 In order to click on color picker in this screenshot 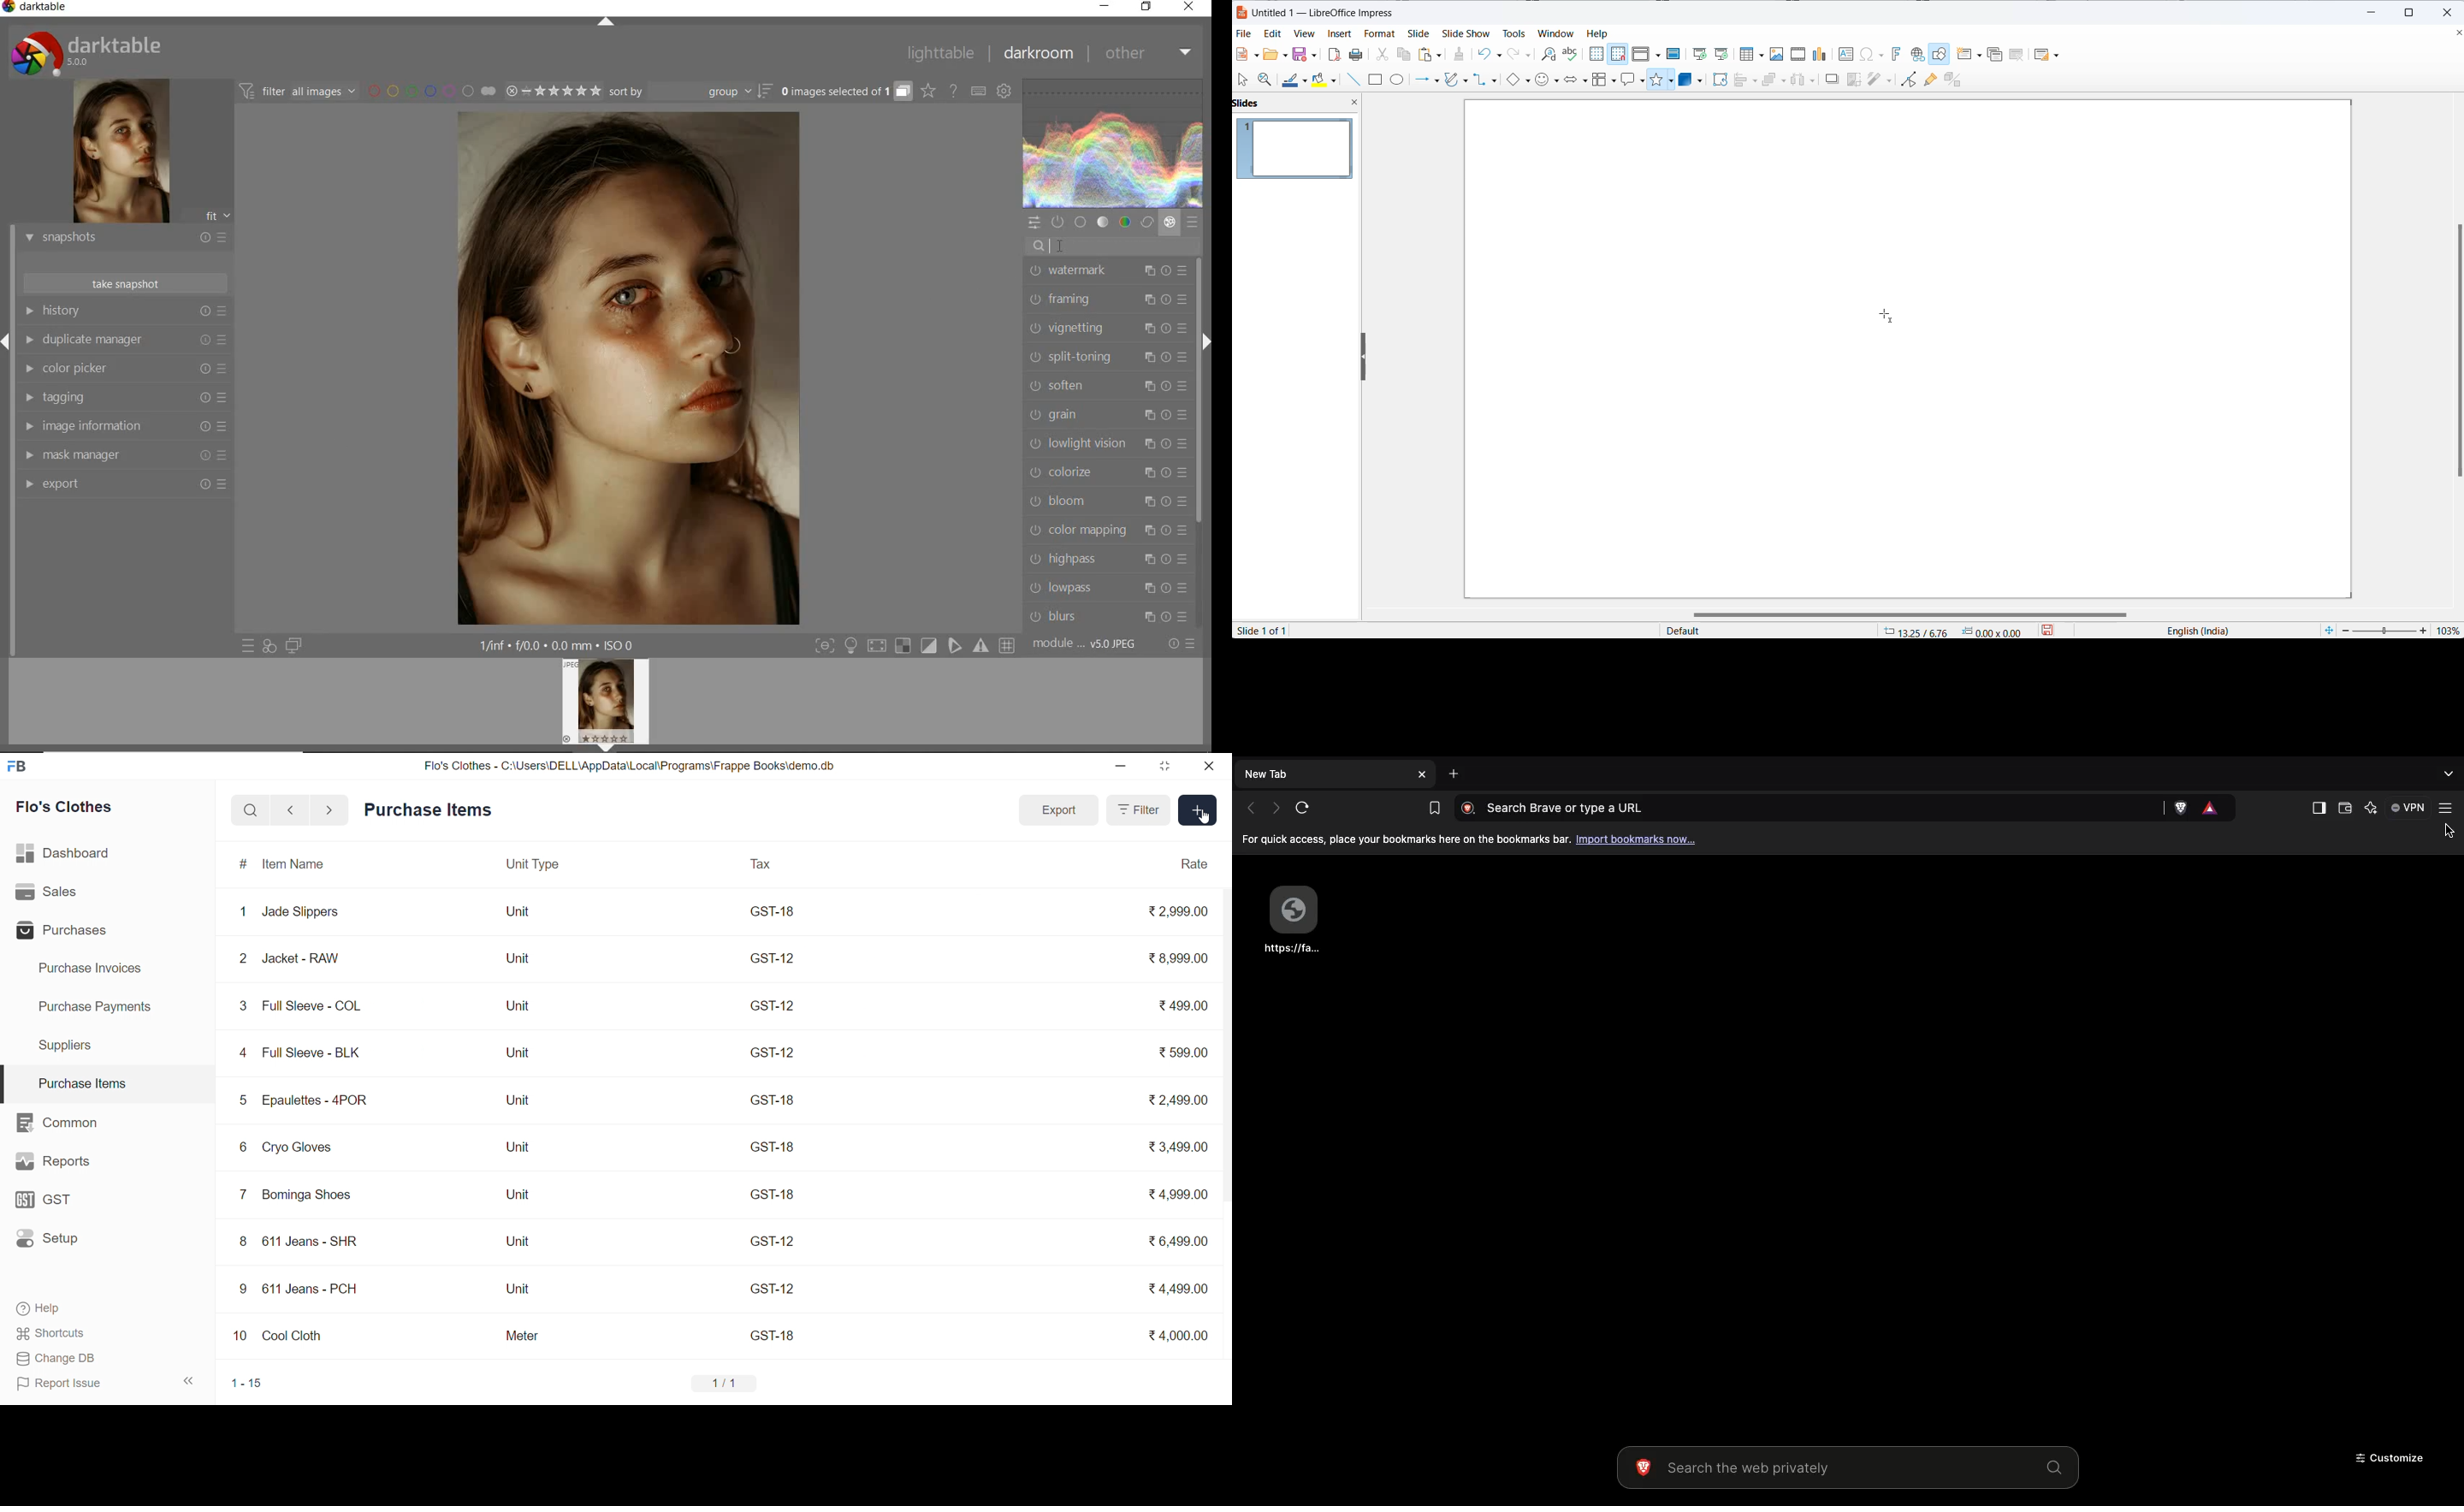, I will do `click(124, 369)`.